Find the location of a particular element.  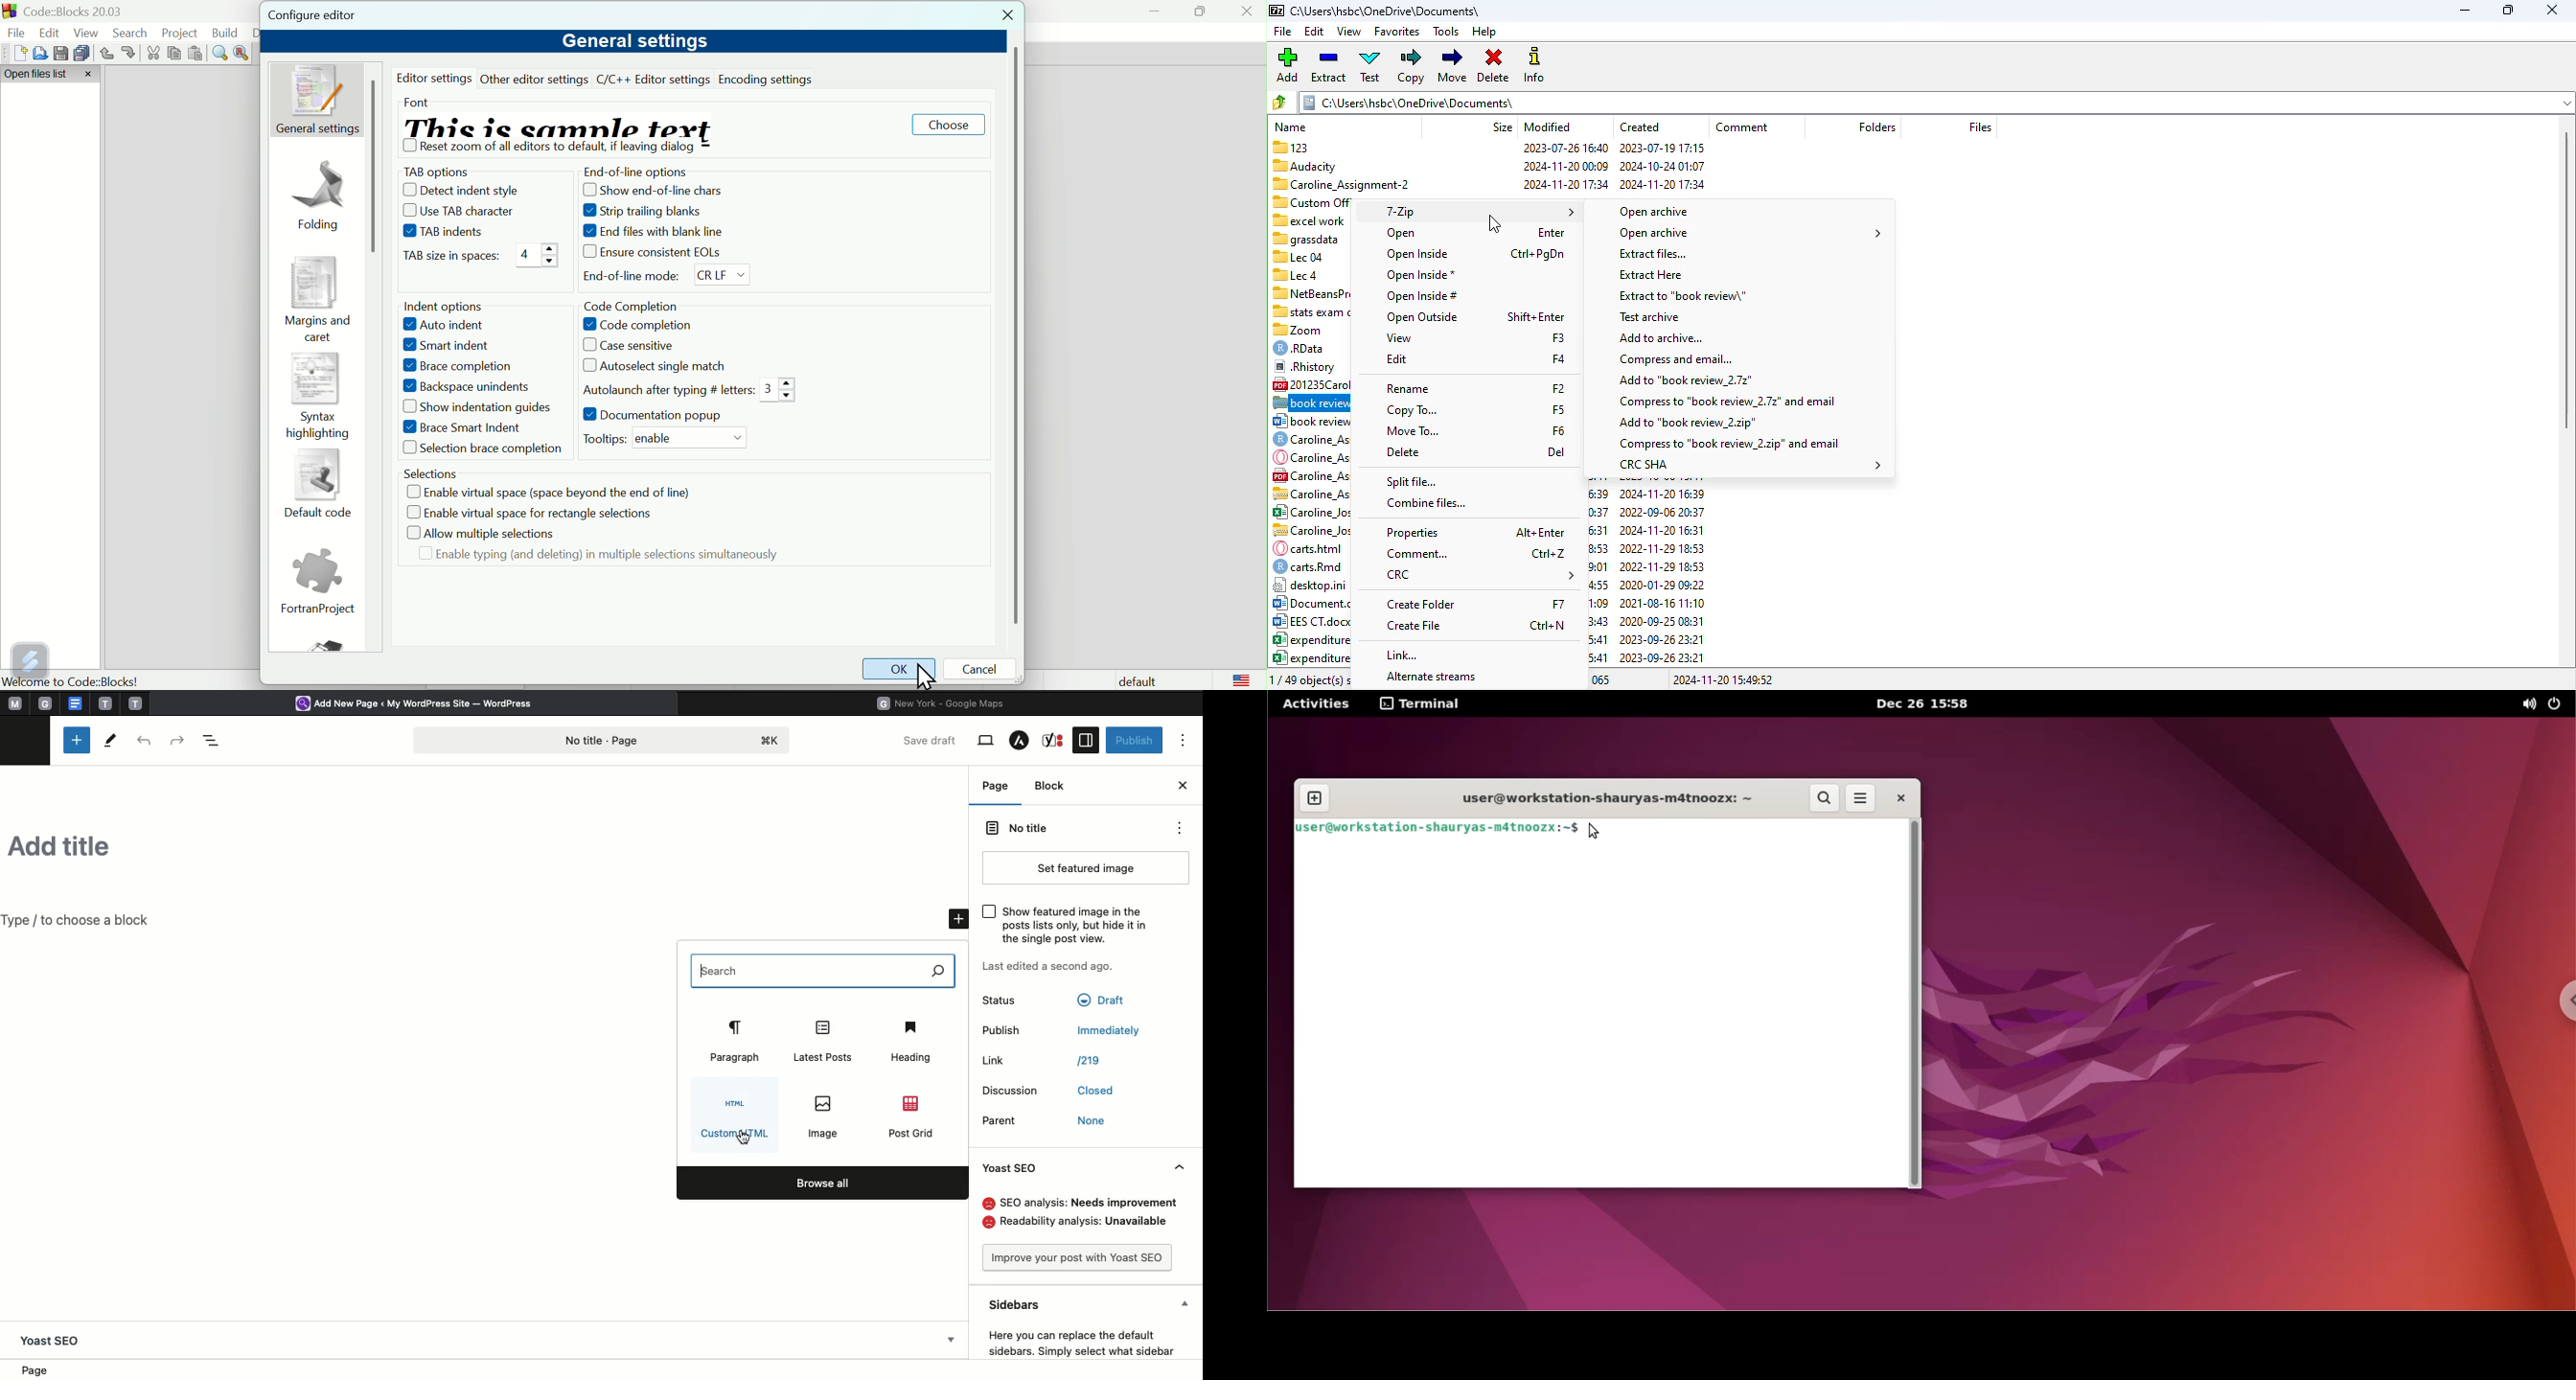

created date & time is located at coordinates (1645, 570).